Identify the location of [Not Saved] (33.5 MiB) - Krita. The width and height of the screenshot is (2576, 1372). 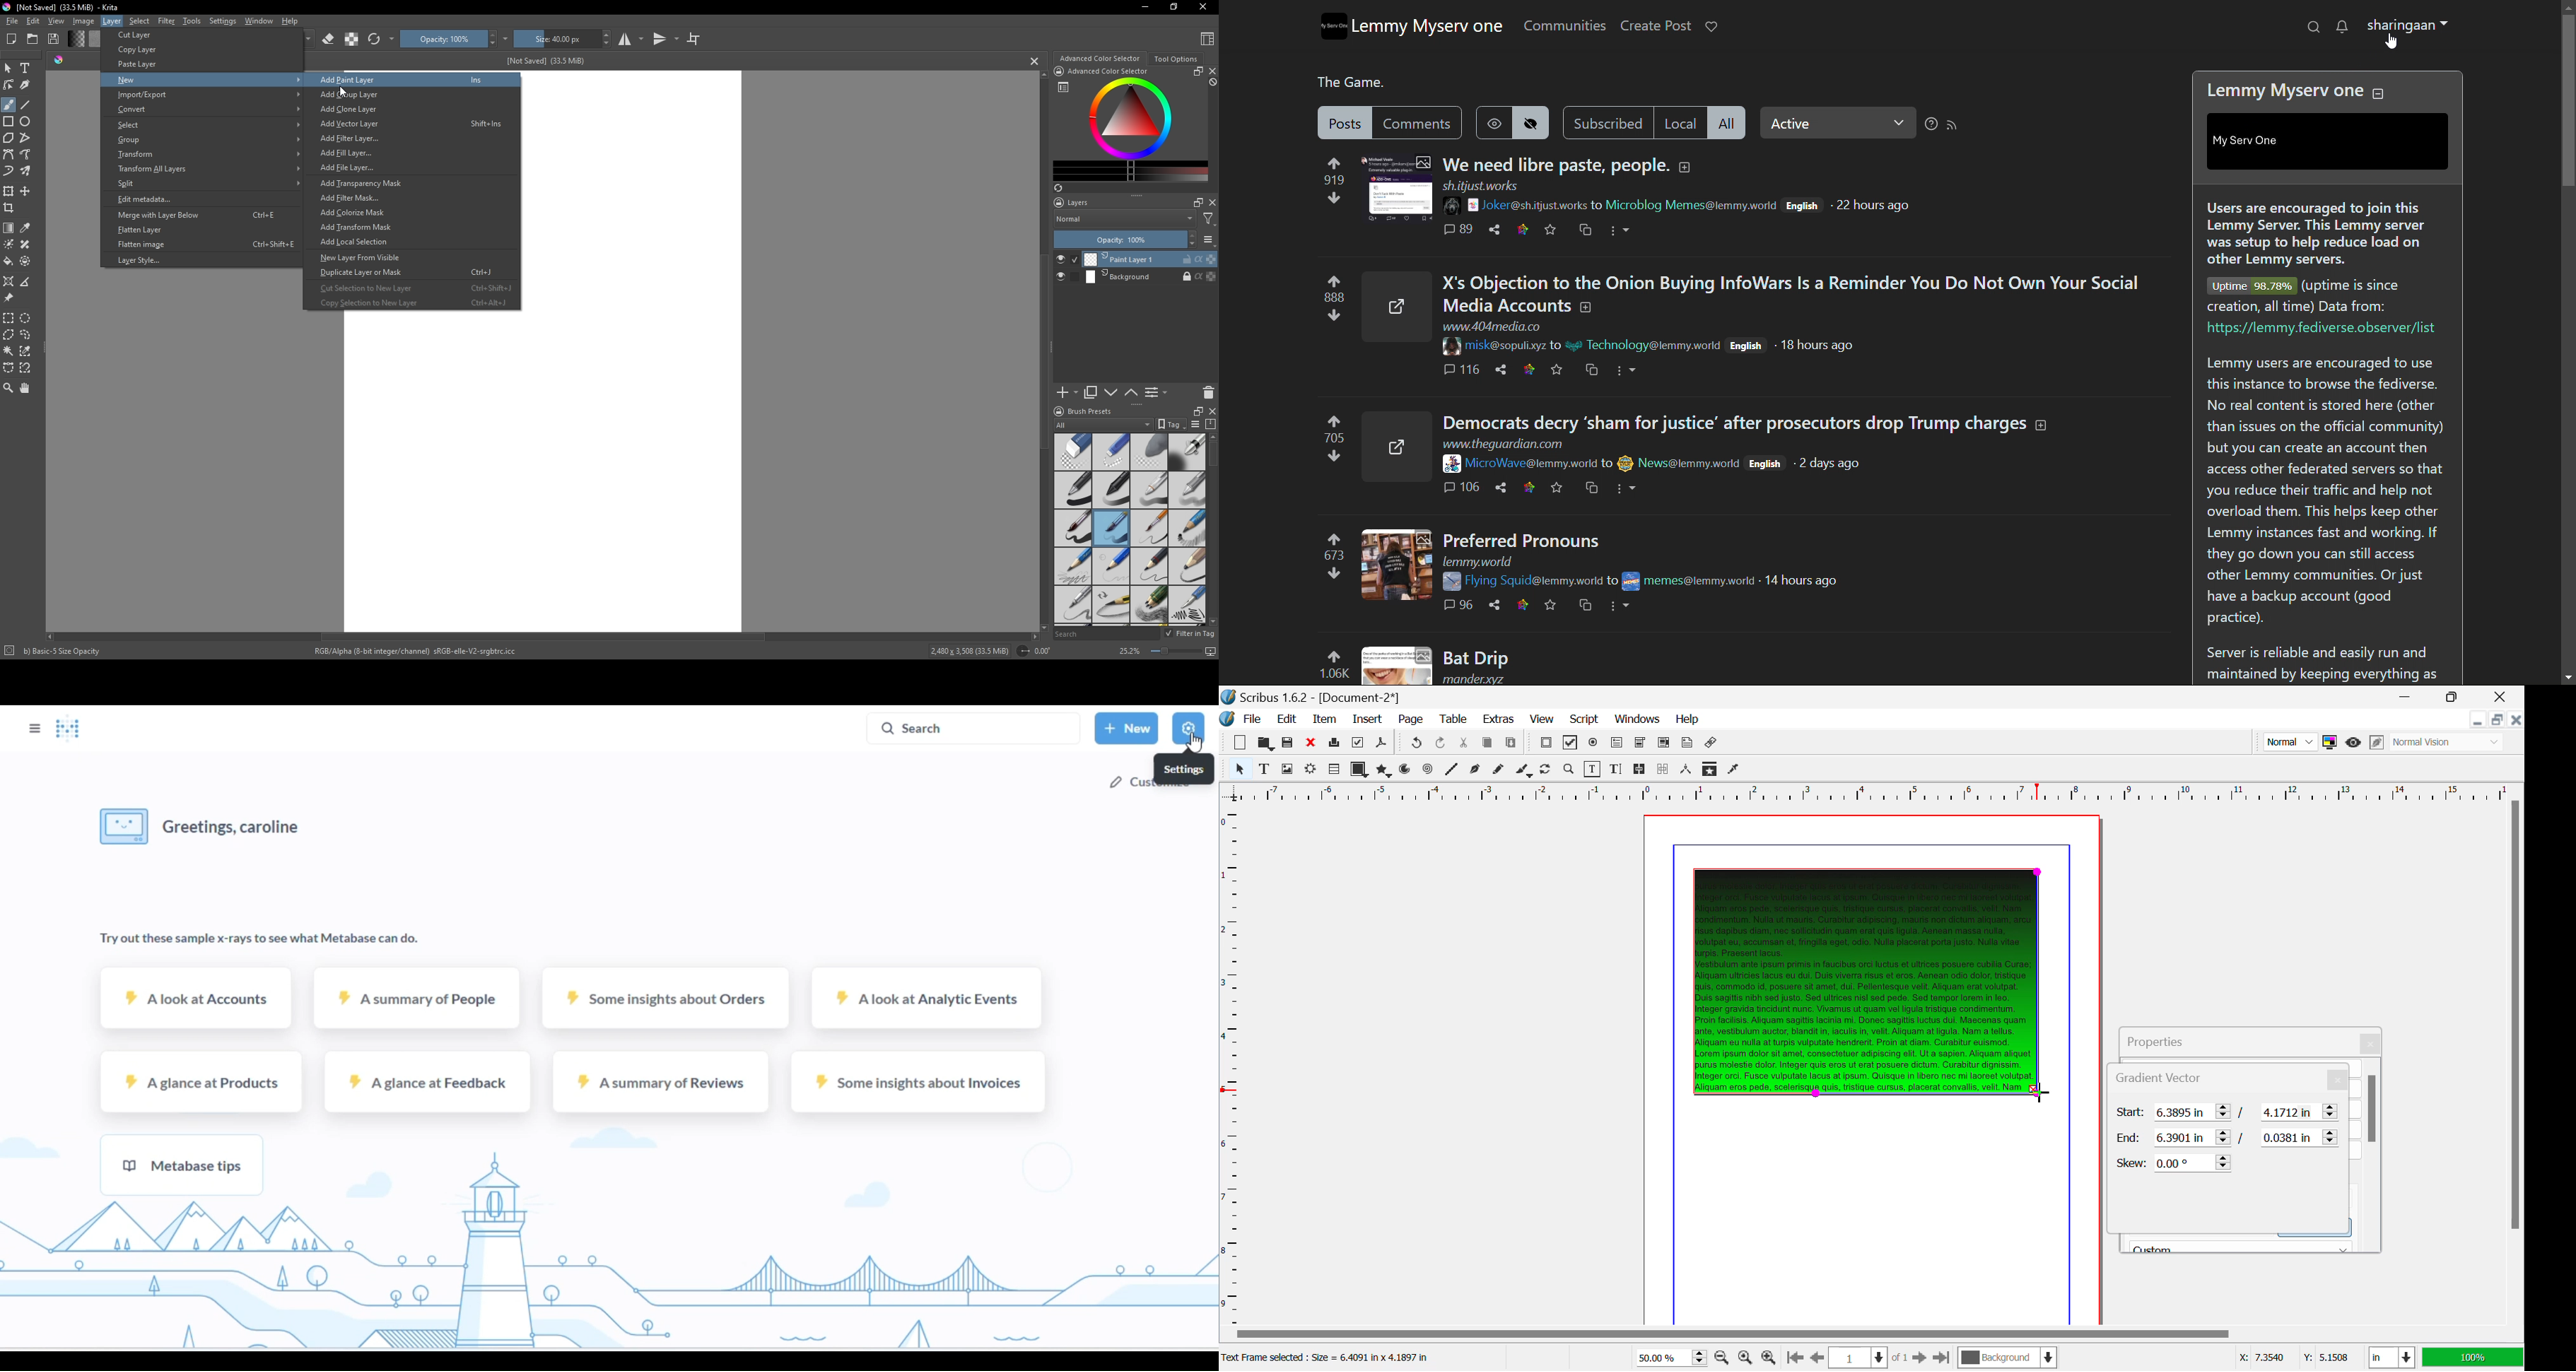
(69, 8).